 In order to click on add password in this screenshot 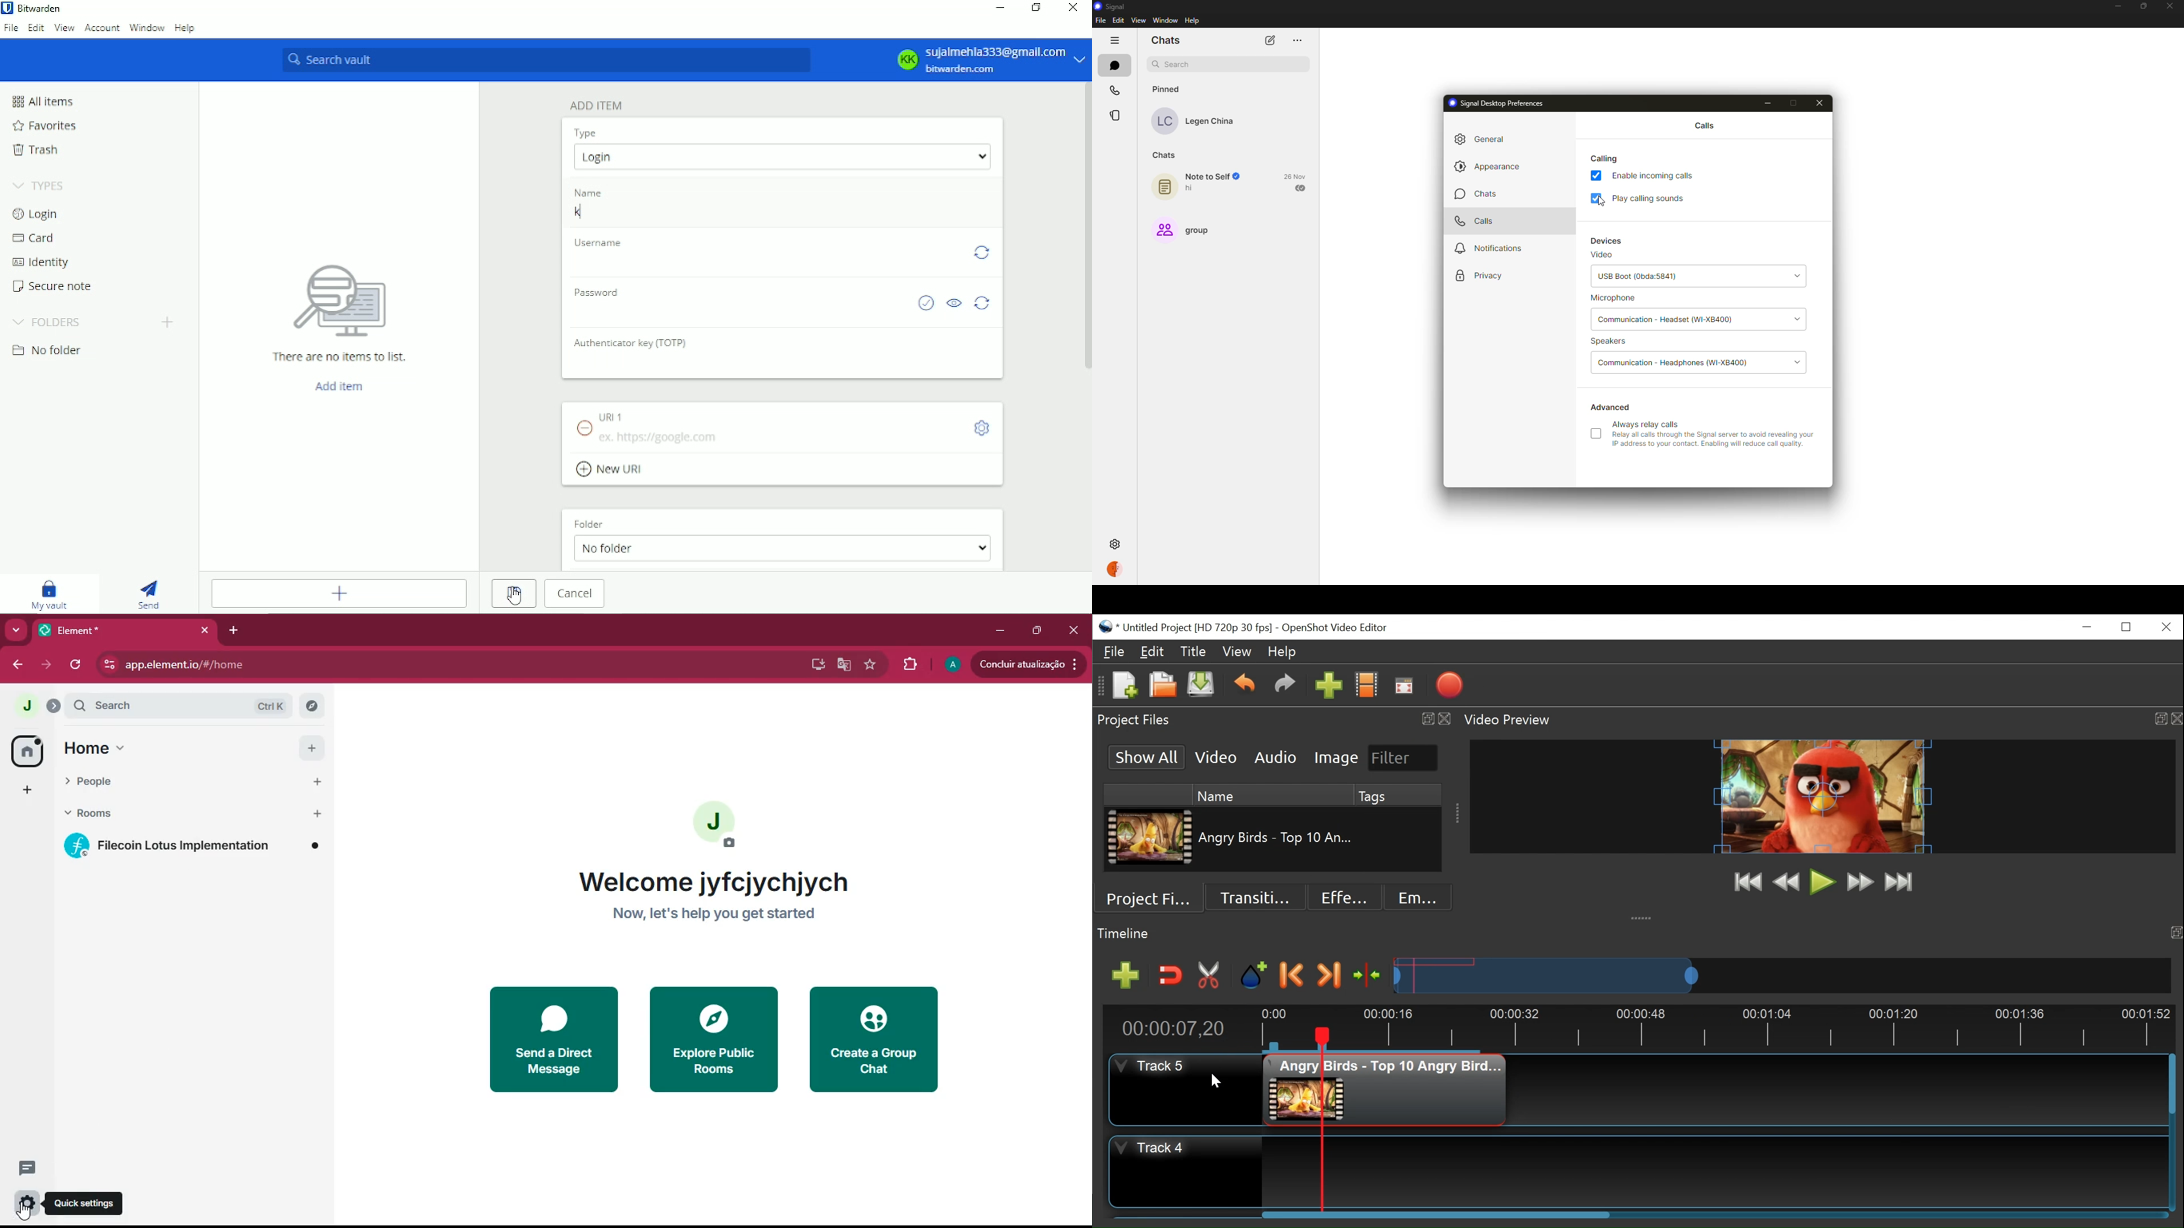, I will do `click(736, 313)`.